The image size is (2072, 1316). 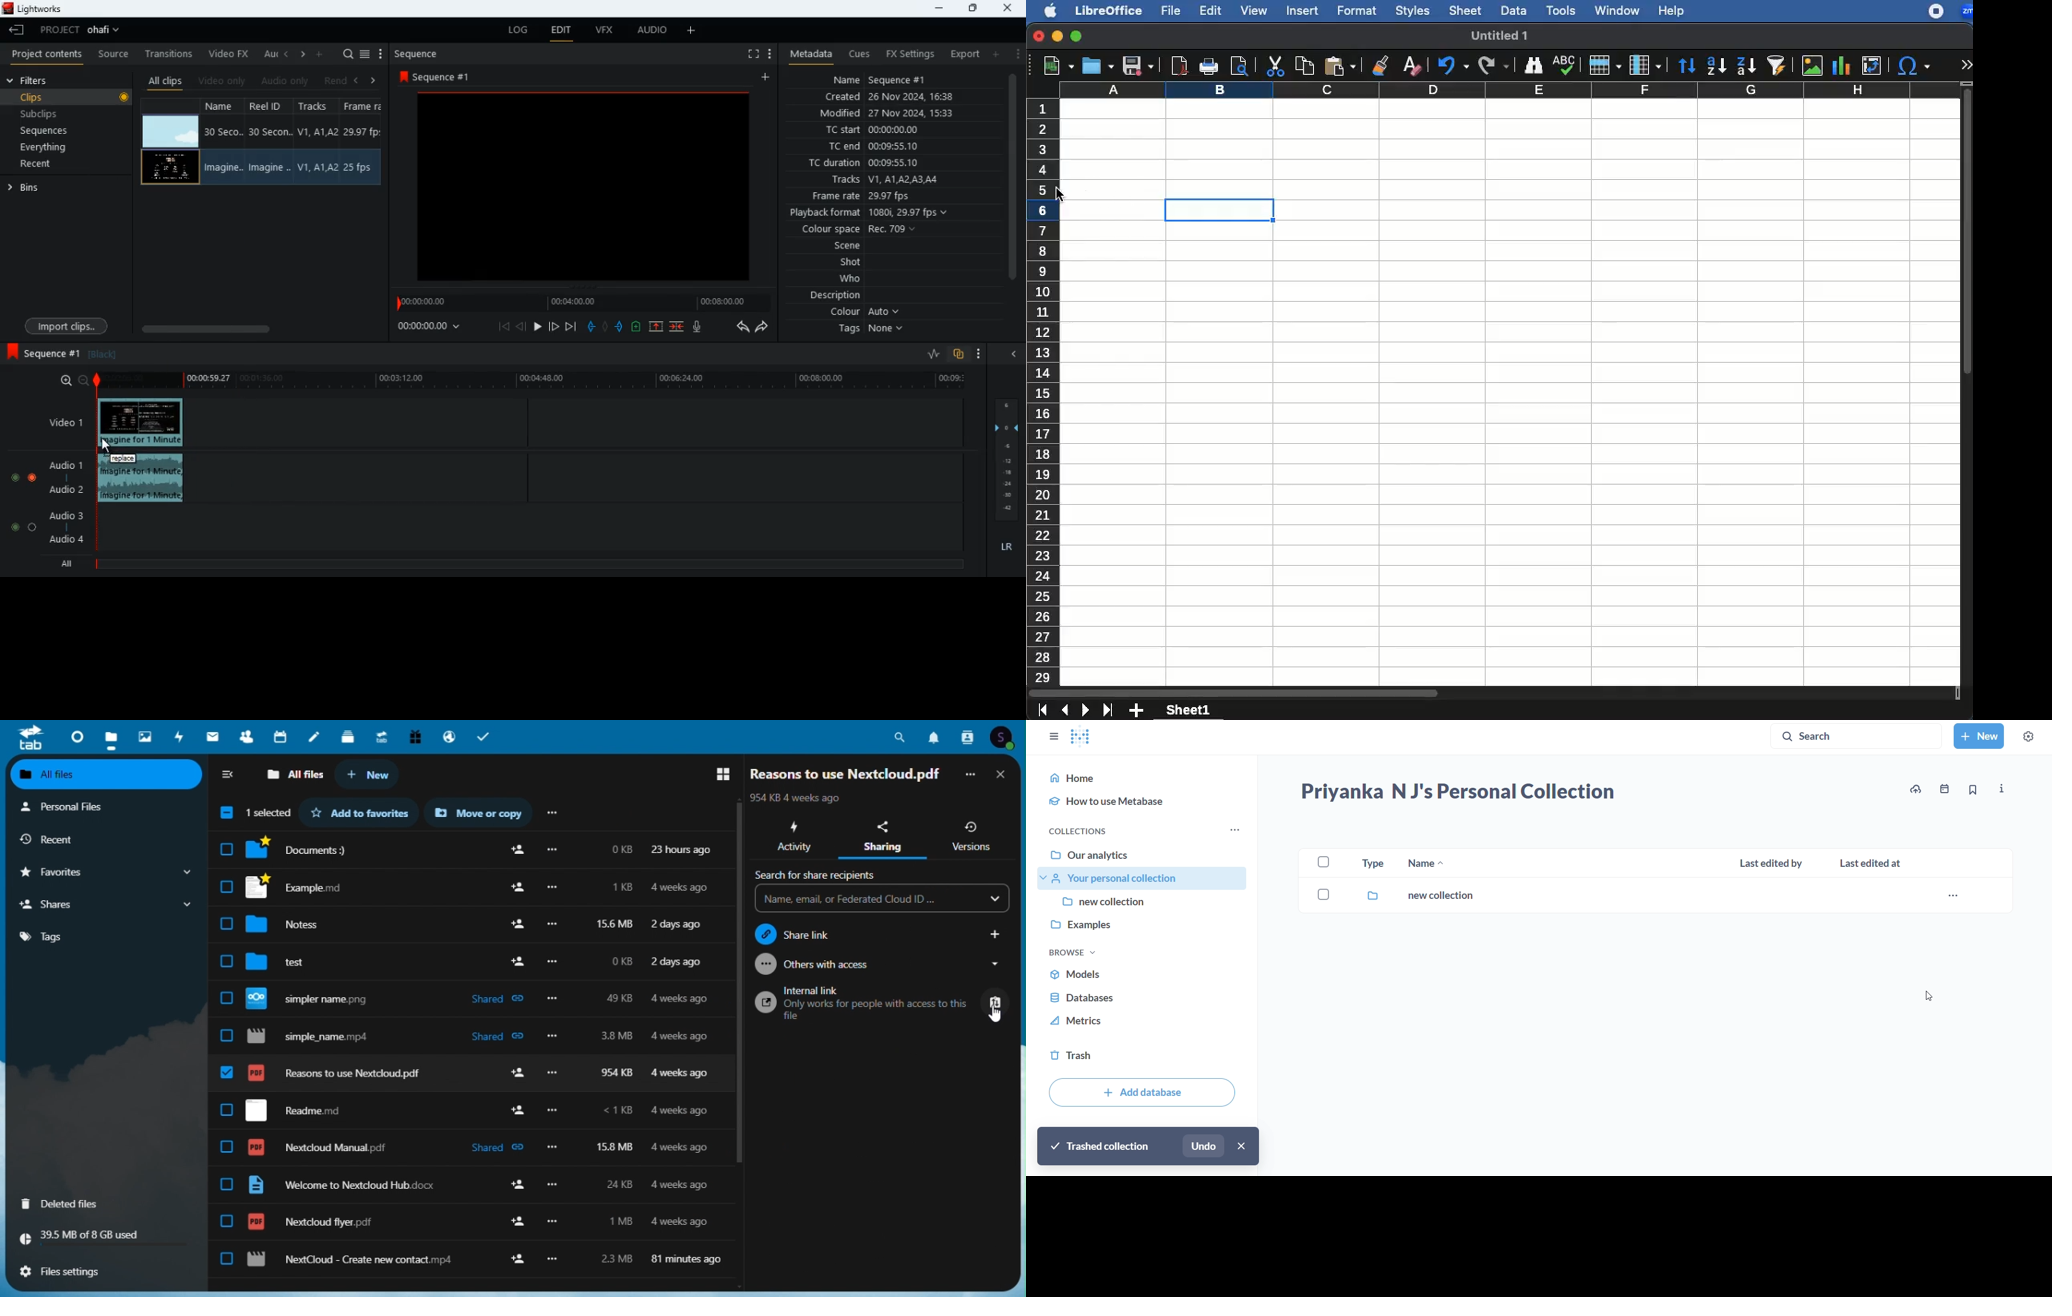 What do you see at coordinates (255, 327) in the screenshot?
I see `scroll` at bounding box center [255, 327].